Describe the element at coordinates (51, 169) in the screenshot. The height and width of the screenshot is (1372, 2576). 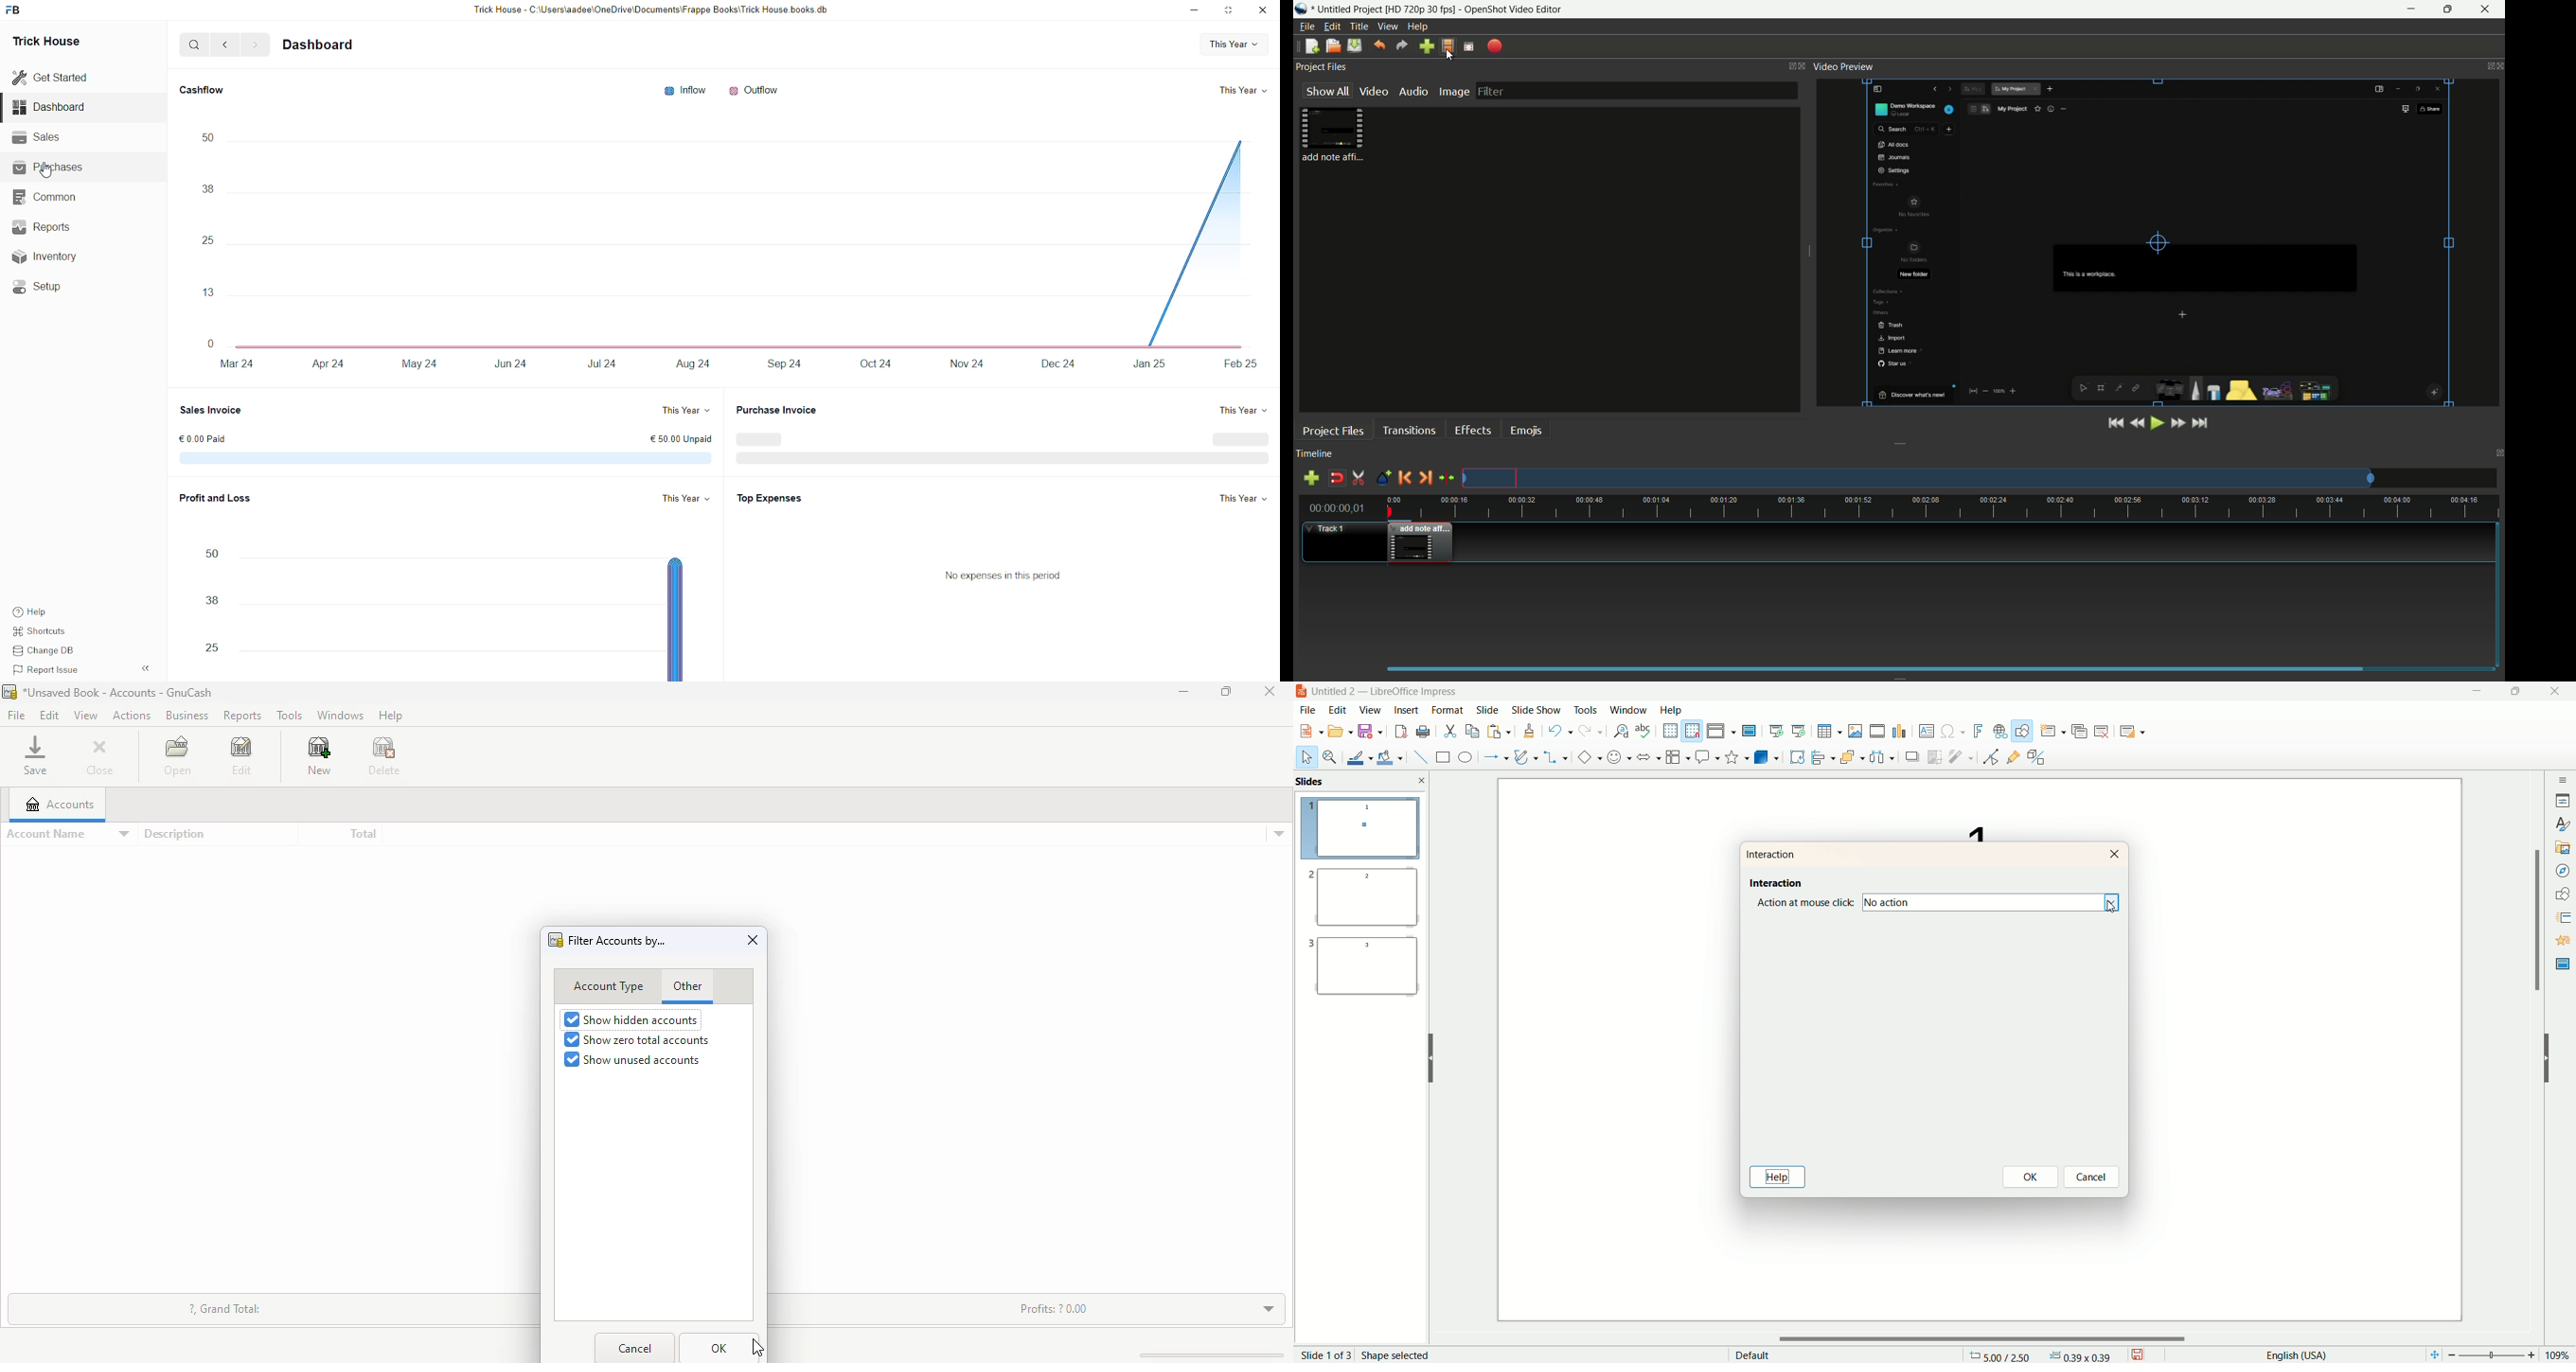
I see `Purchases` at that location.